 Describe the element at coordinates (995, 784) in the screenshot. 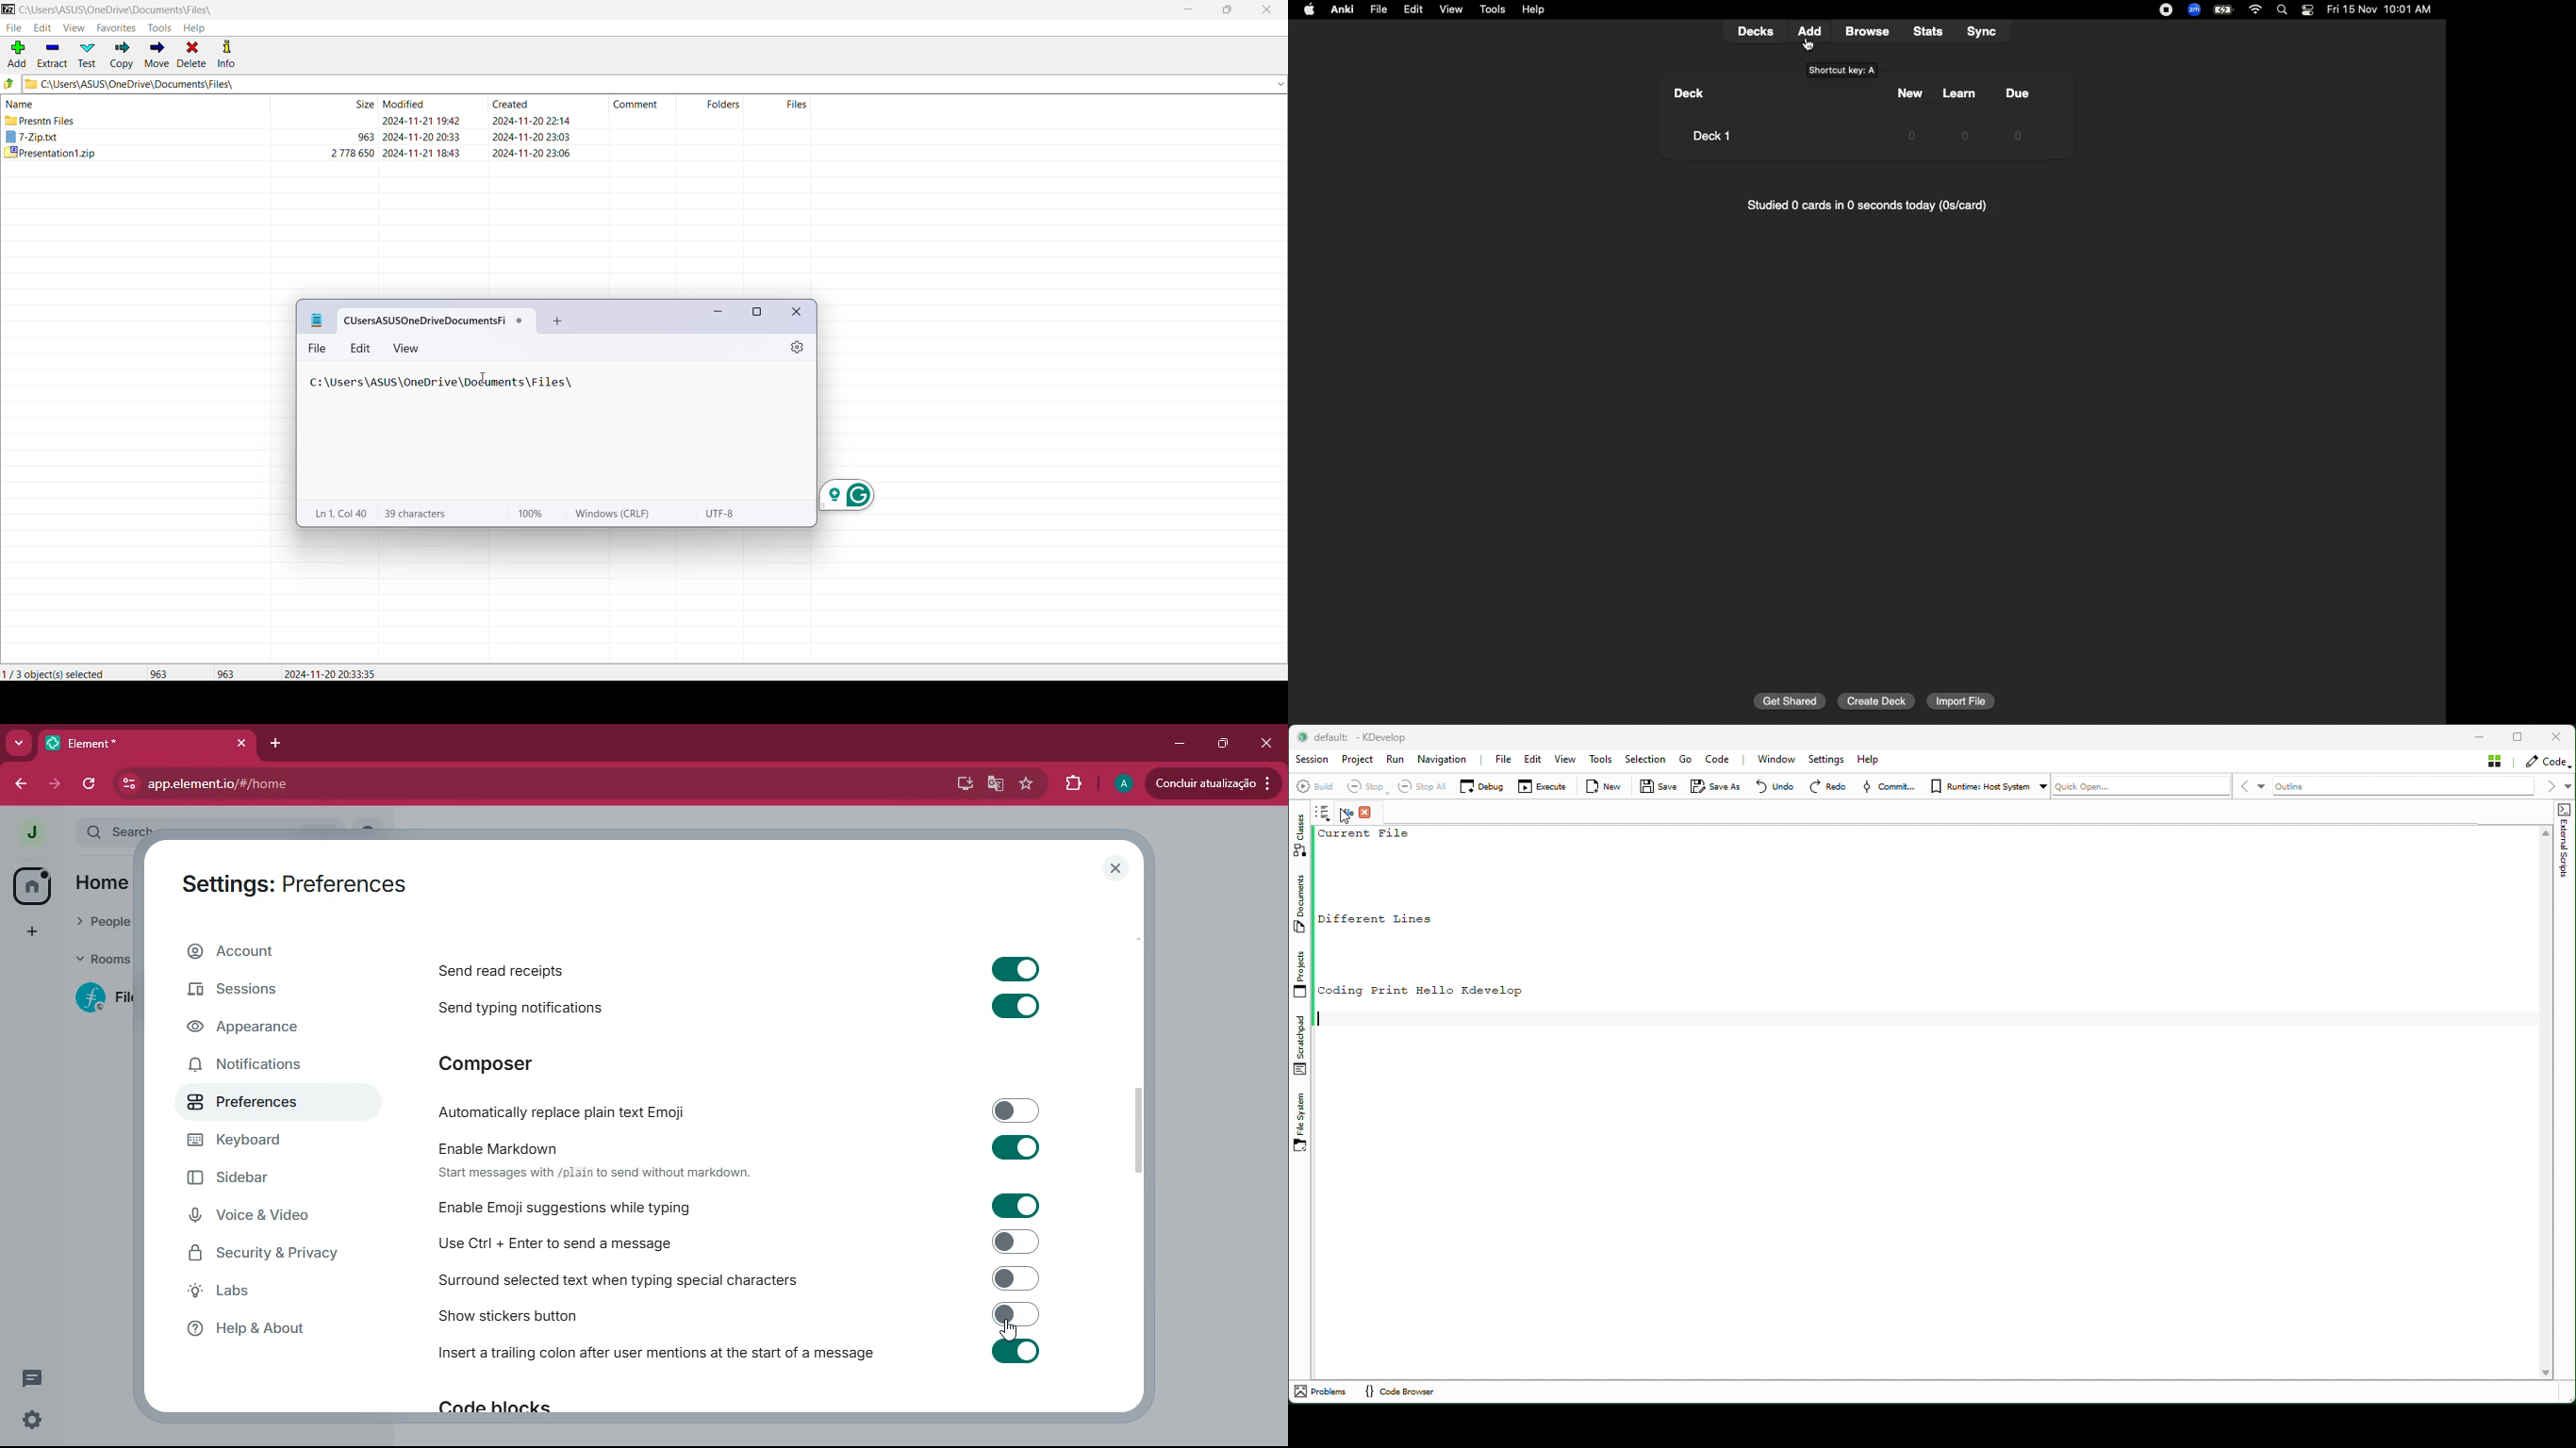

I see `google translate` at that location.